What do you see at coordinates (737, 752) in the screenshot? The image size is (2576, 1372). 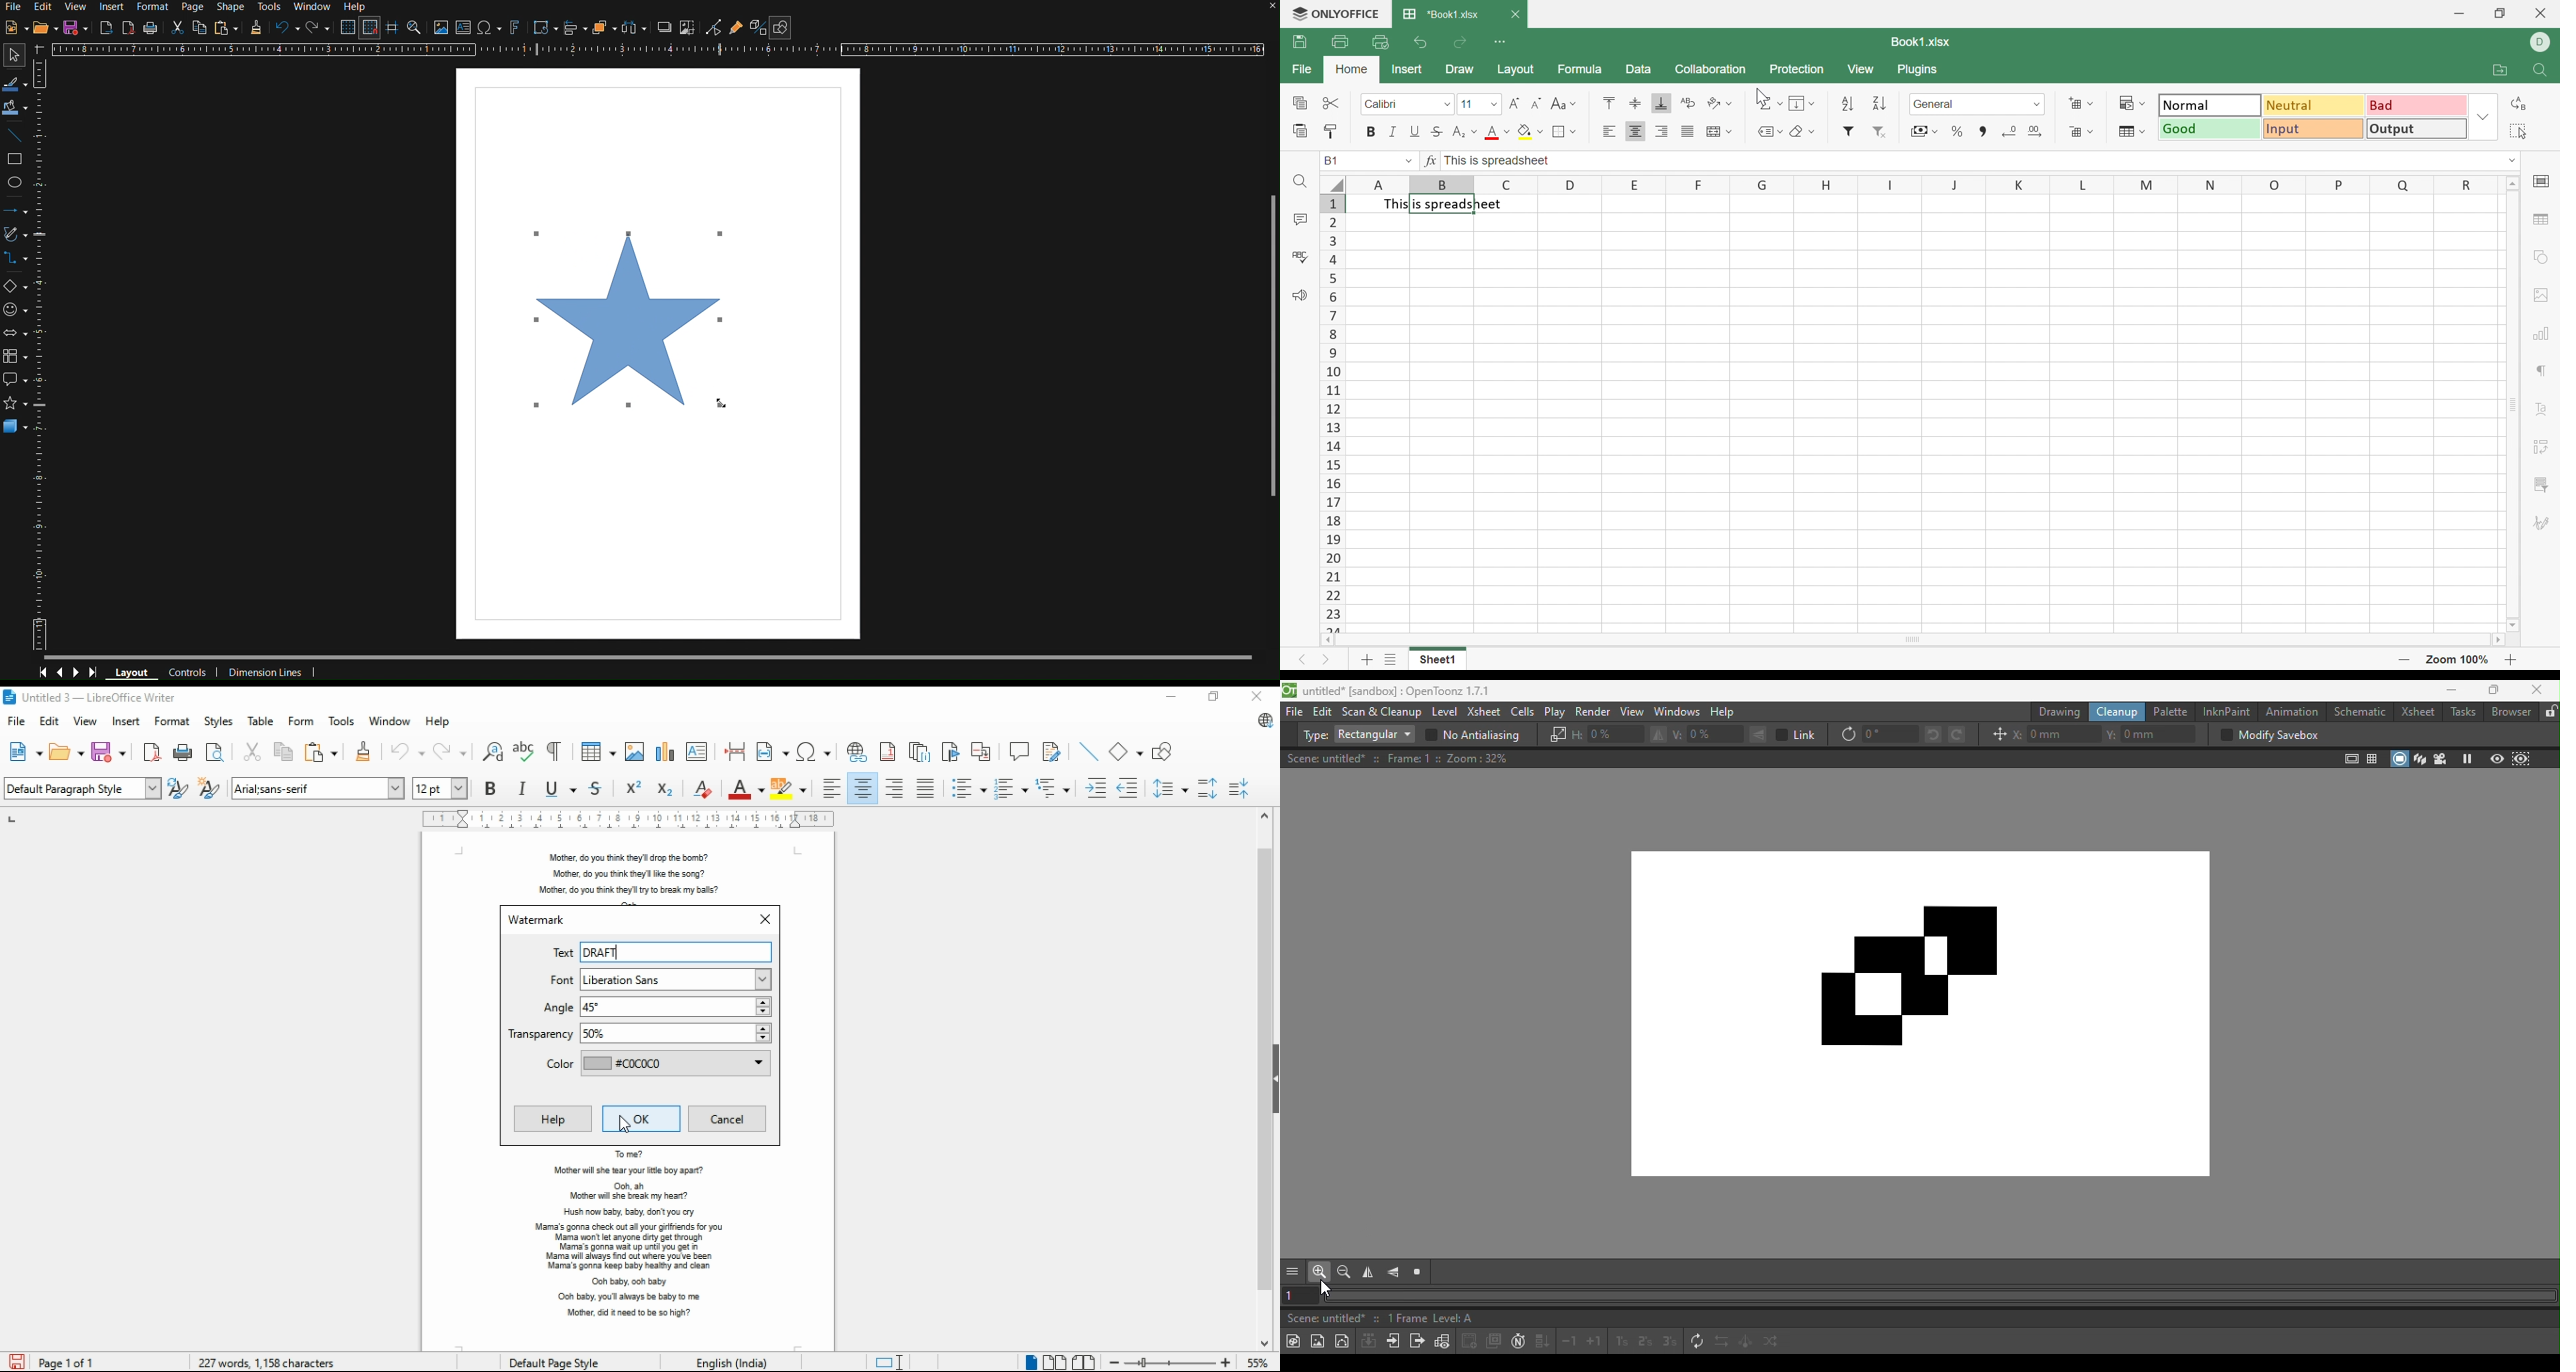 I see `insert page break` at bounding box center [737, 752].